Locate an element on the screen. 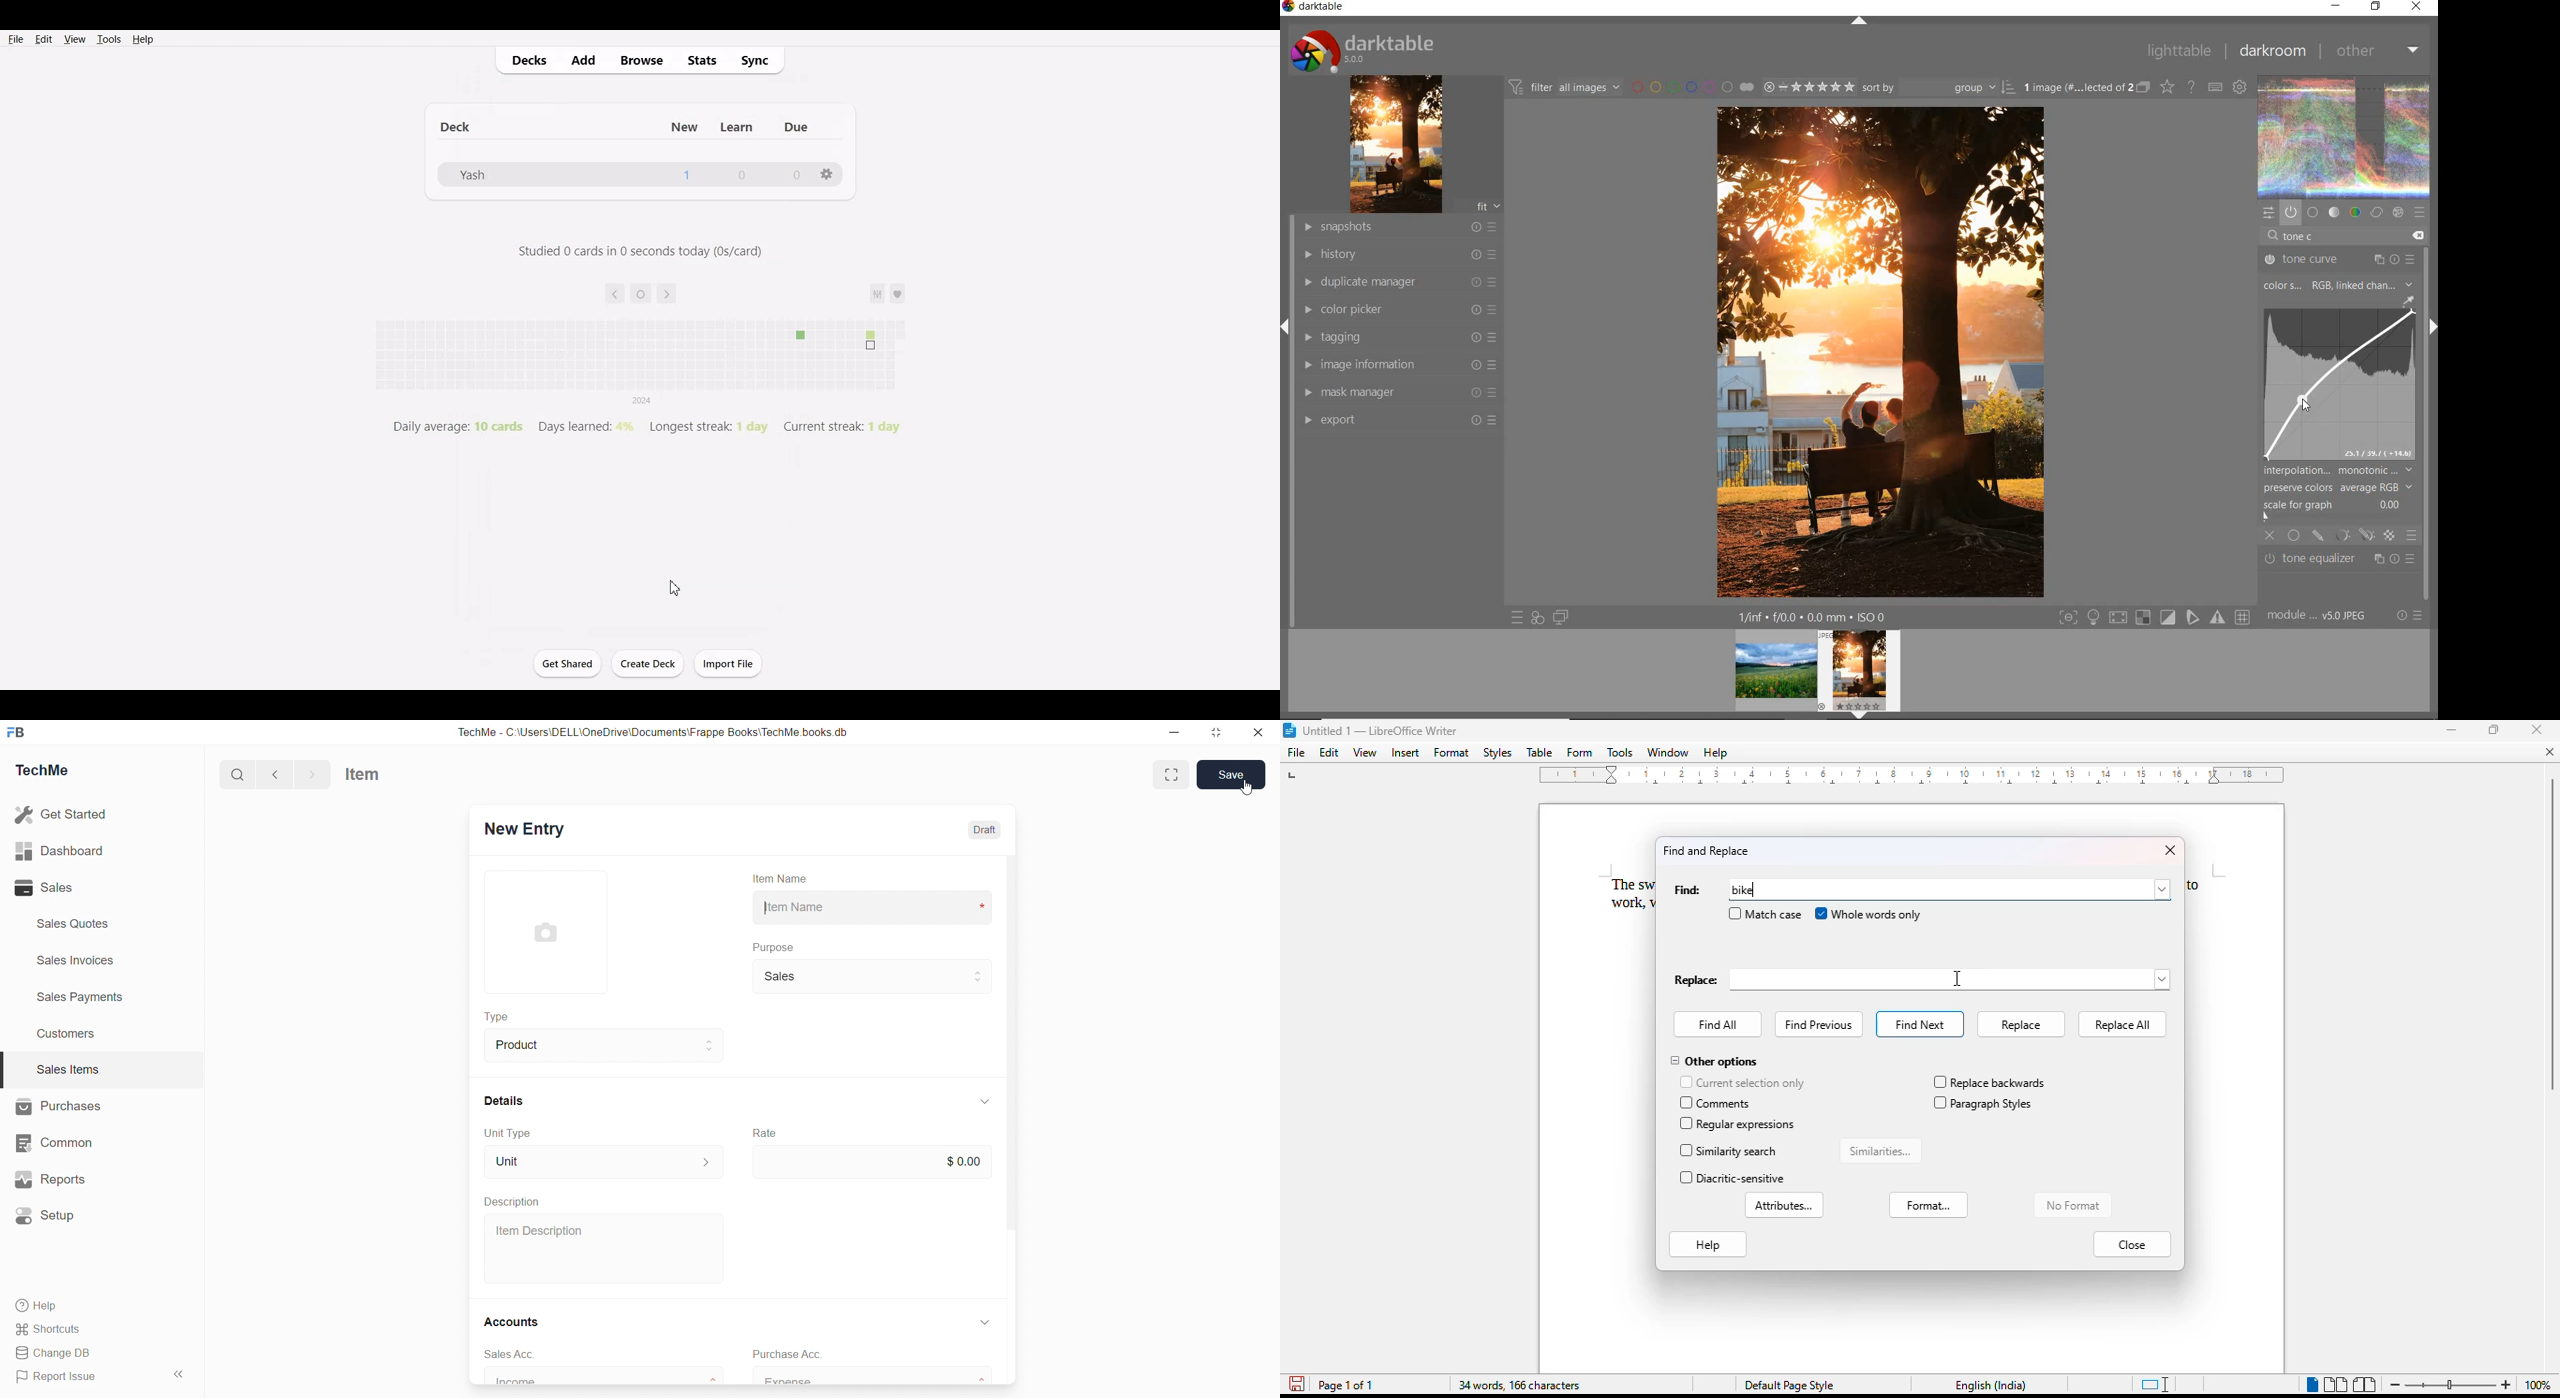 This screenshot has height=1400, width=2576. find previous is located at coordinates (1819, 1025).